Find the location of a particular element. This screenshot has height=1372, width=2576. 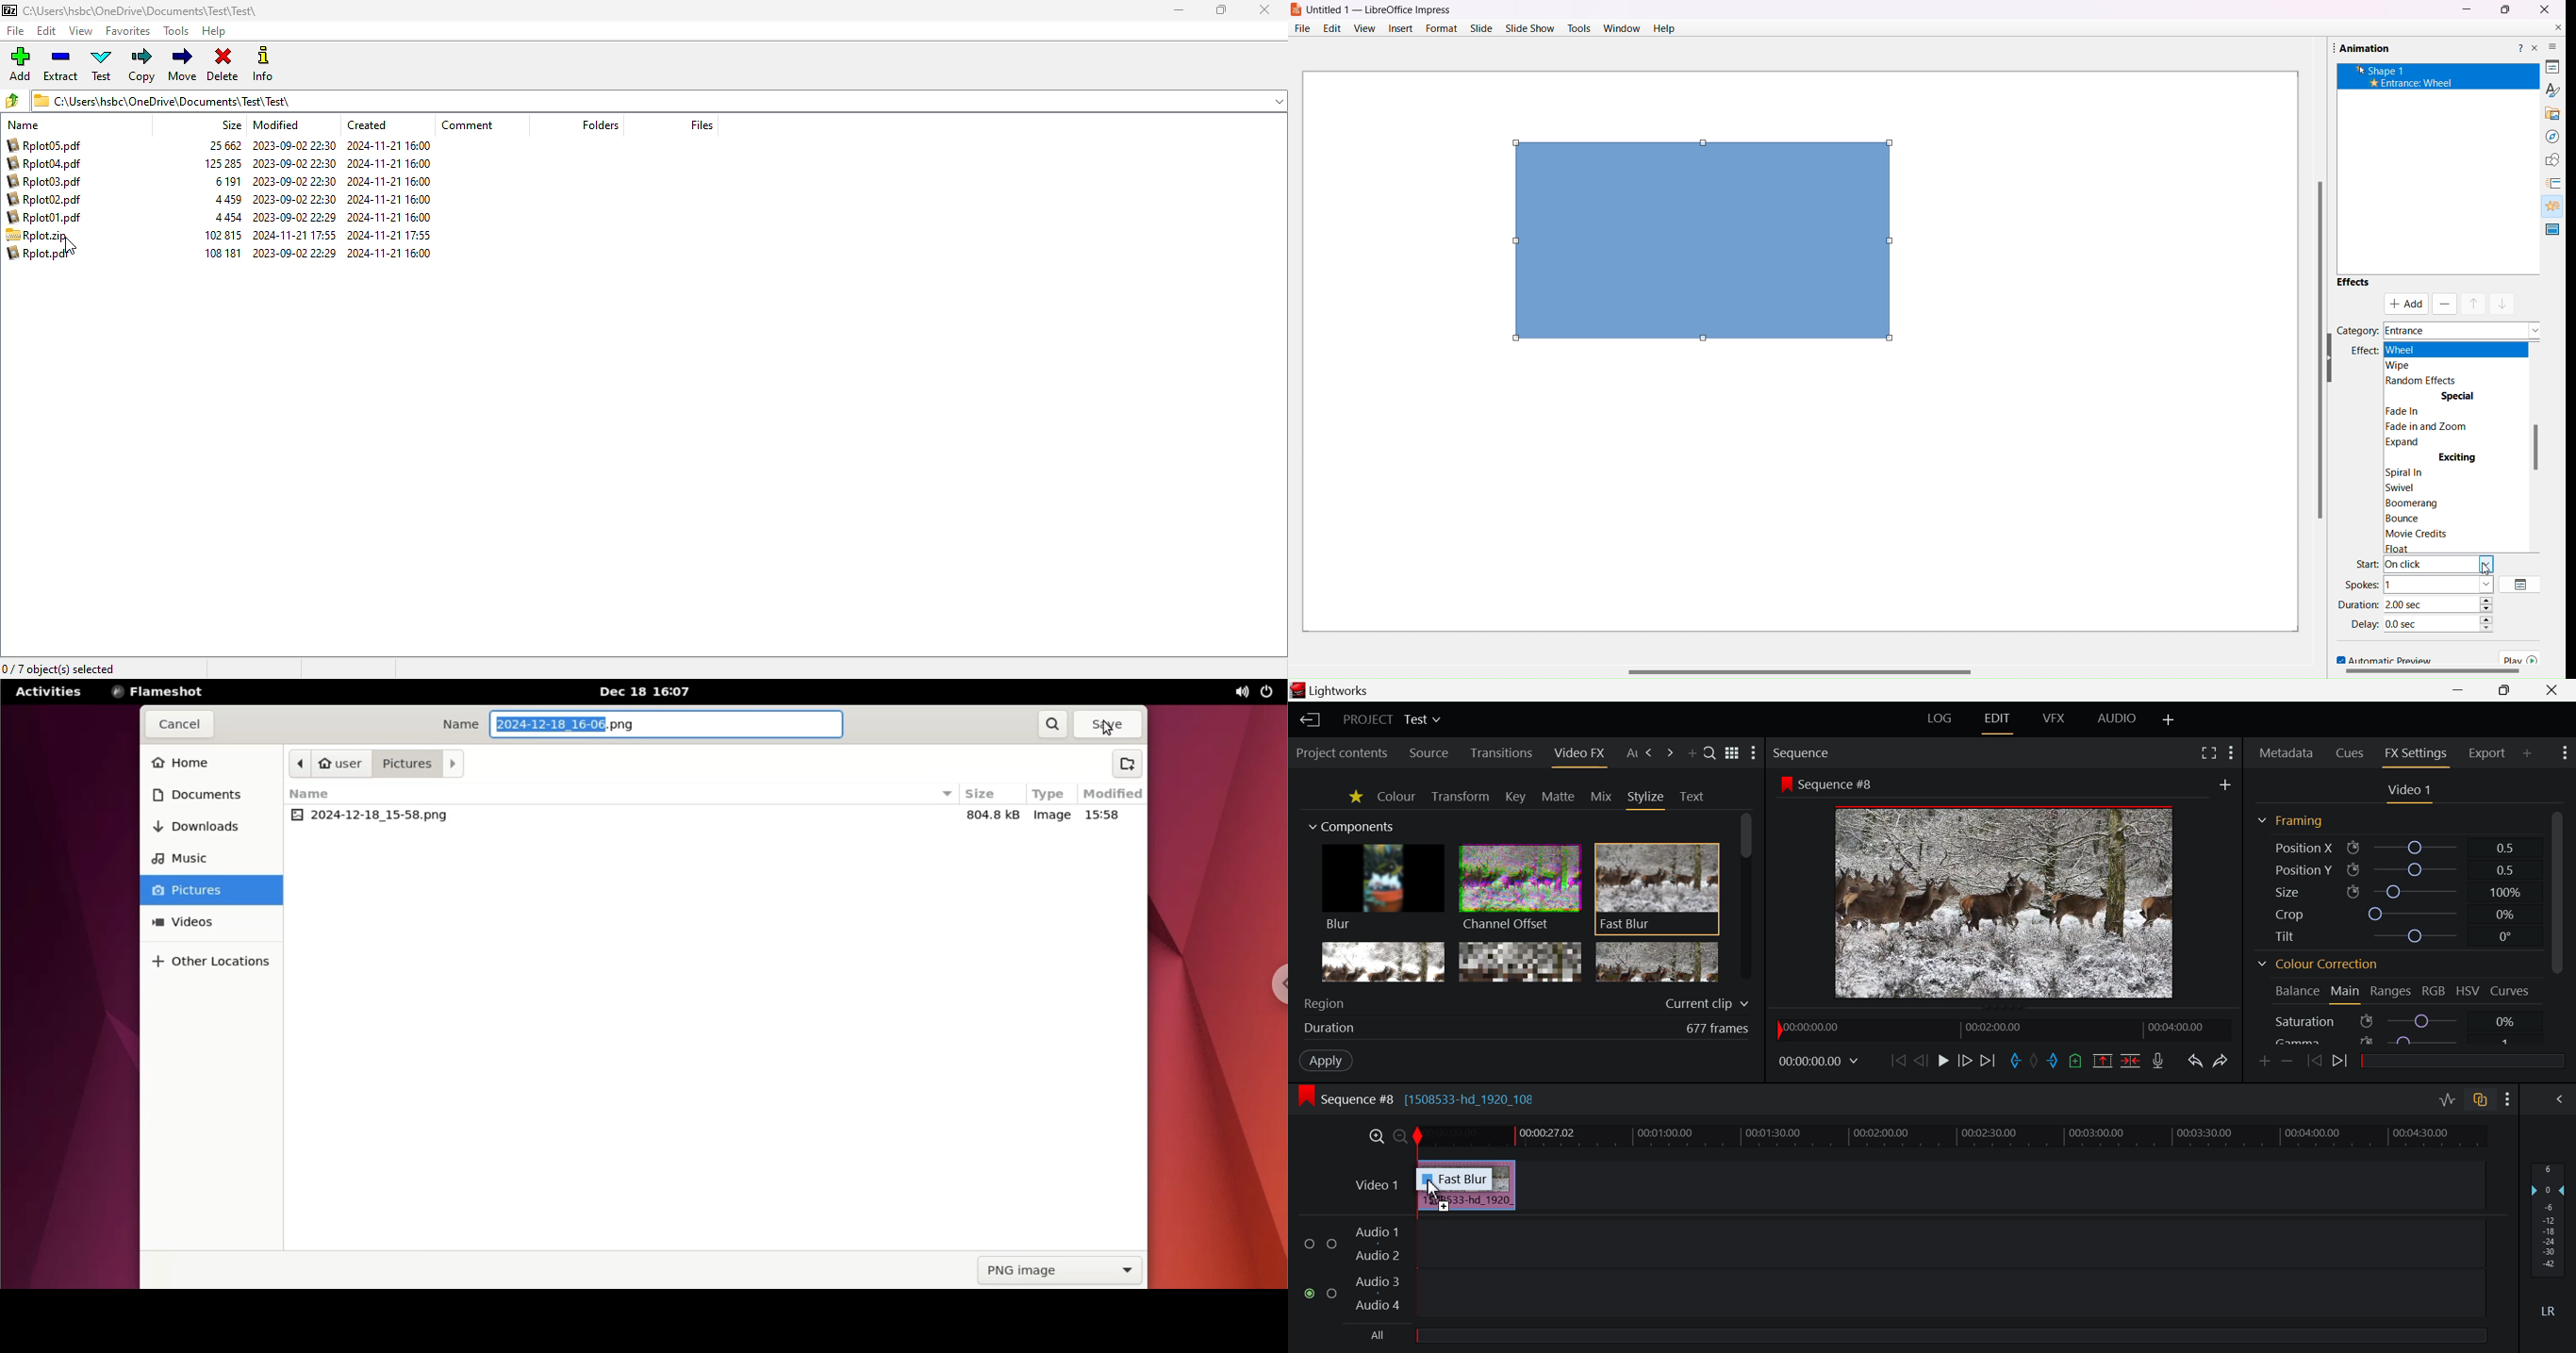

Delay is located at coordinates (2363, 624).